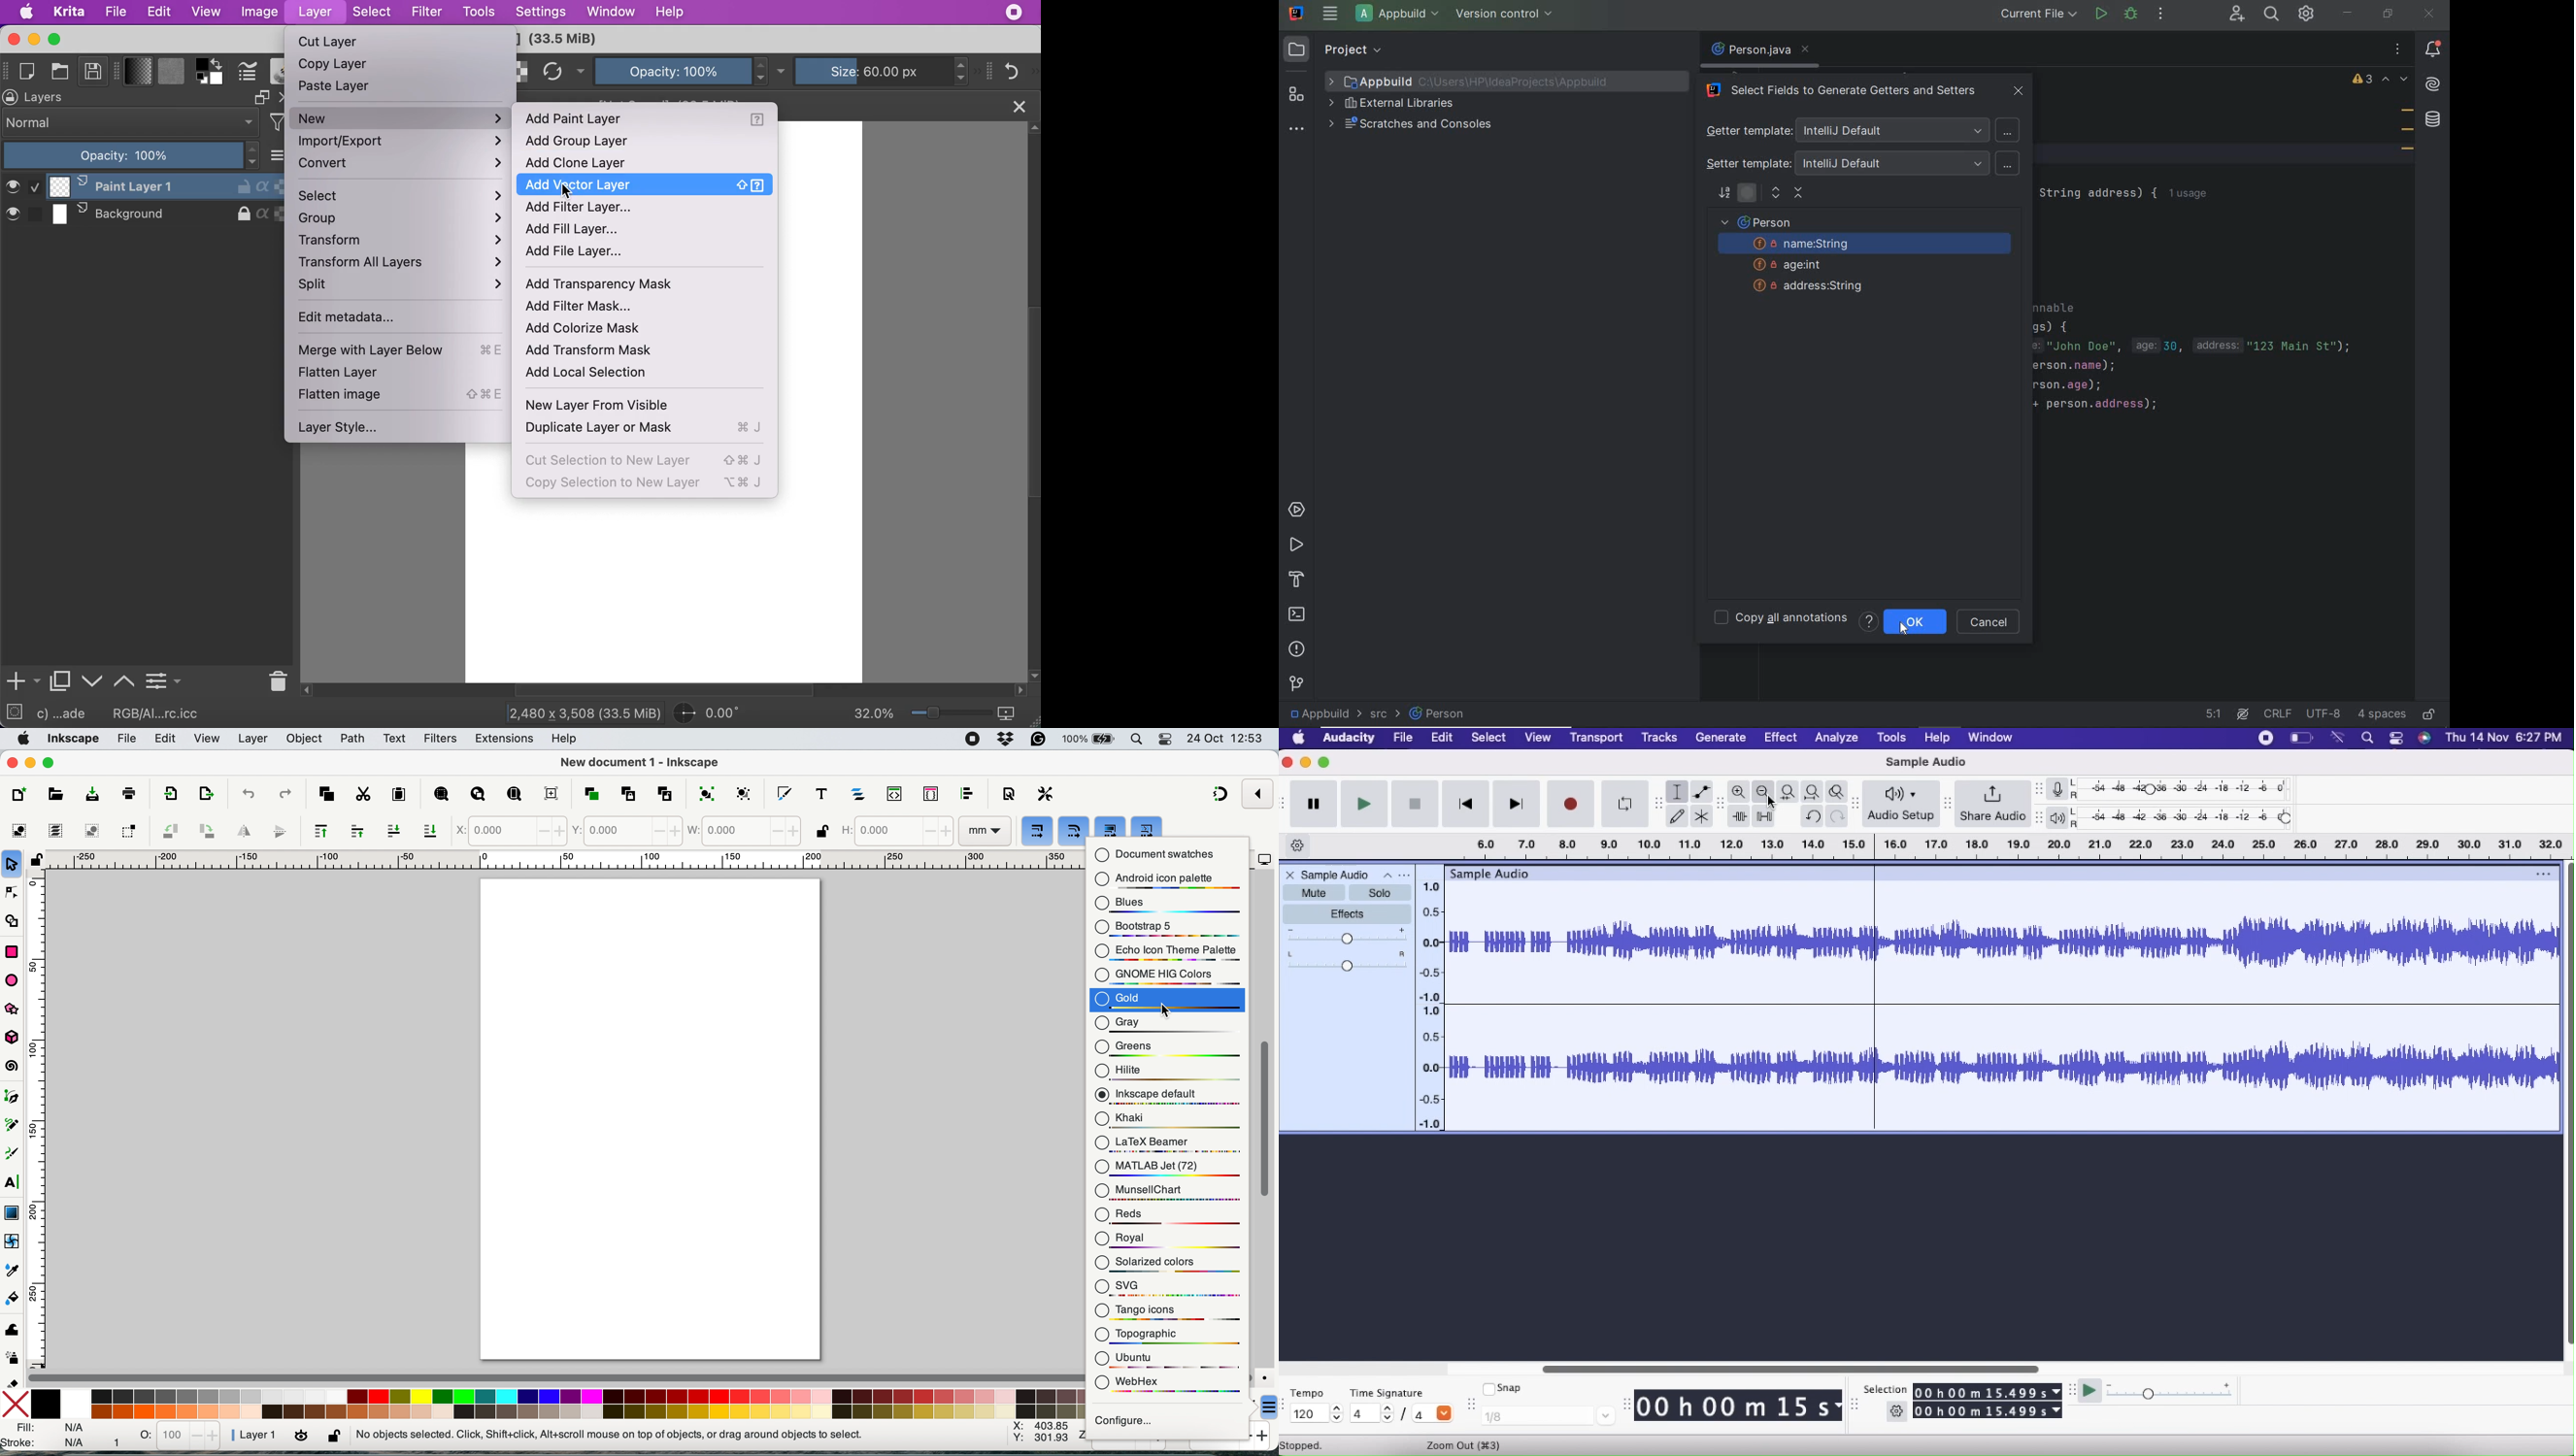 This screenshot has width=2576, height=1456. I want to click on copy, so click(327, 794).